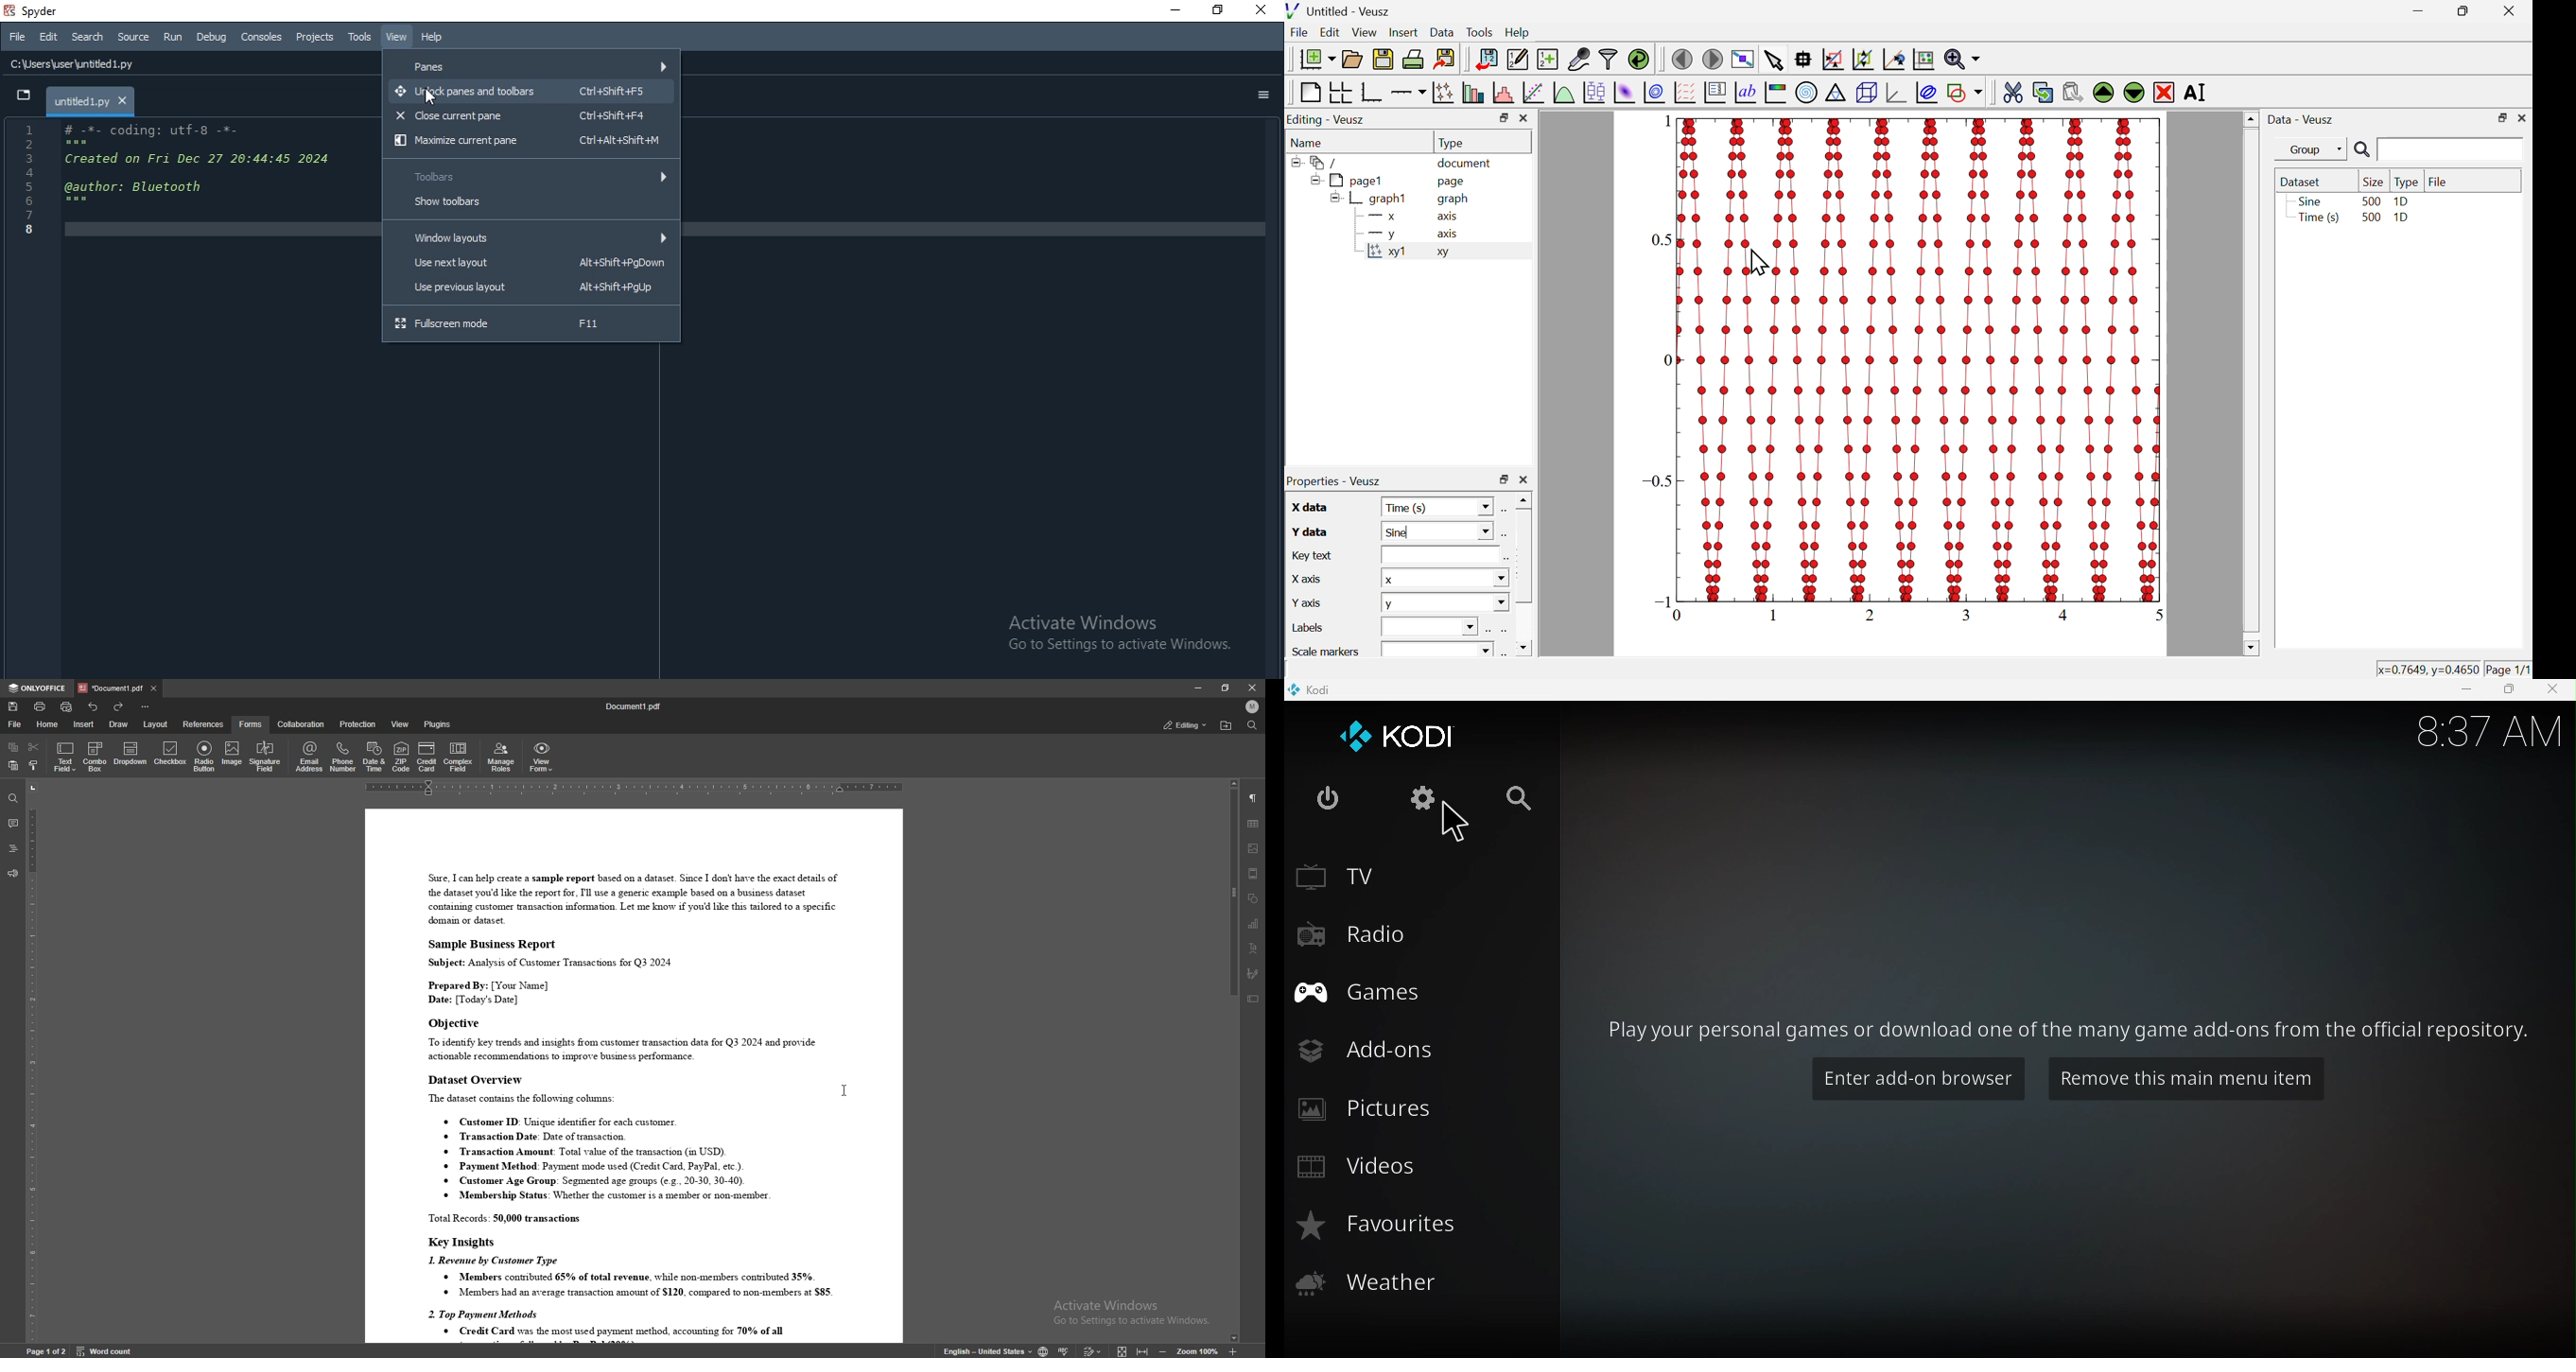 The height and width of the screenshot is (1372, 2576). What do you see at coordinates (2460, 12) in the screenshot?
I see `maximize` at bounding box center [2460, 12].